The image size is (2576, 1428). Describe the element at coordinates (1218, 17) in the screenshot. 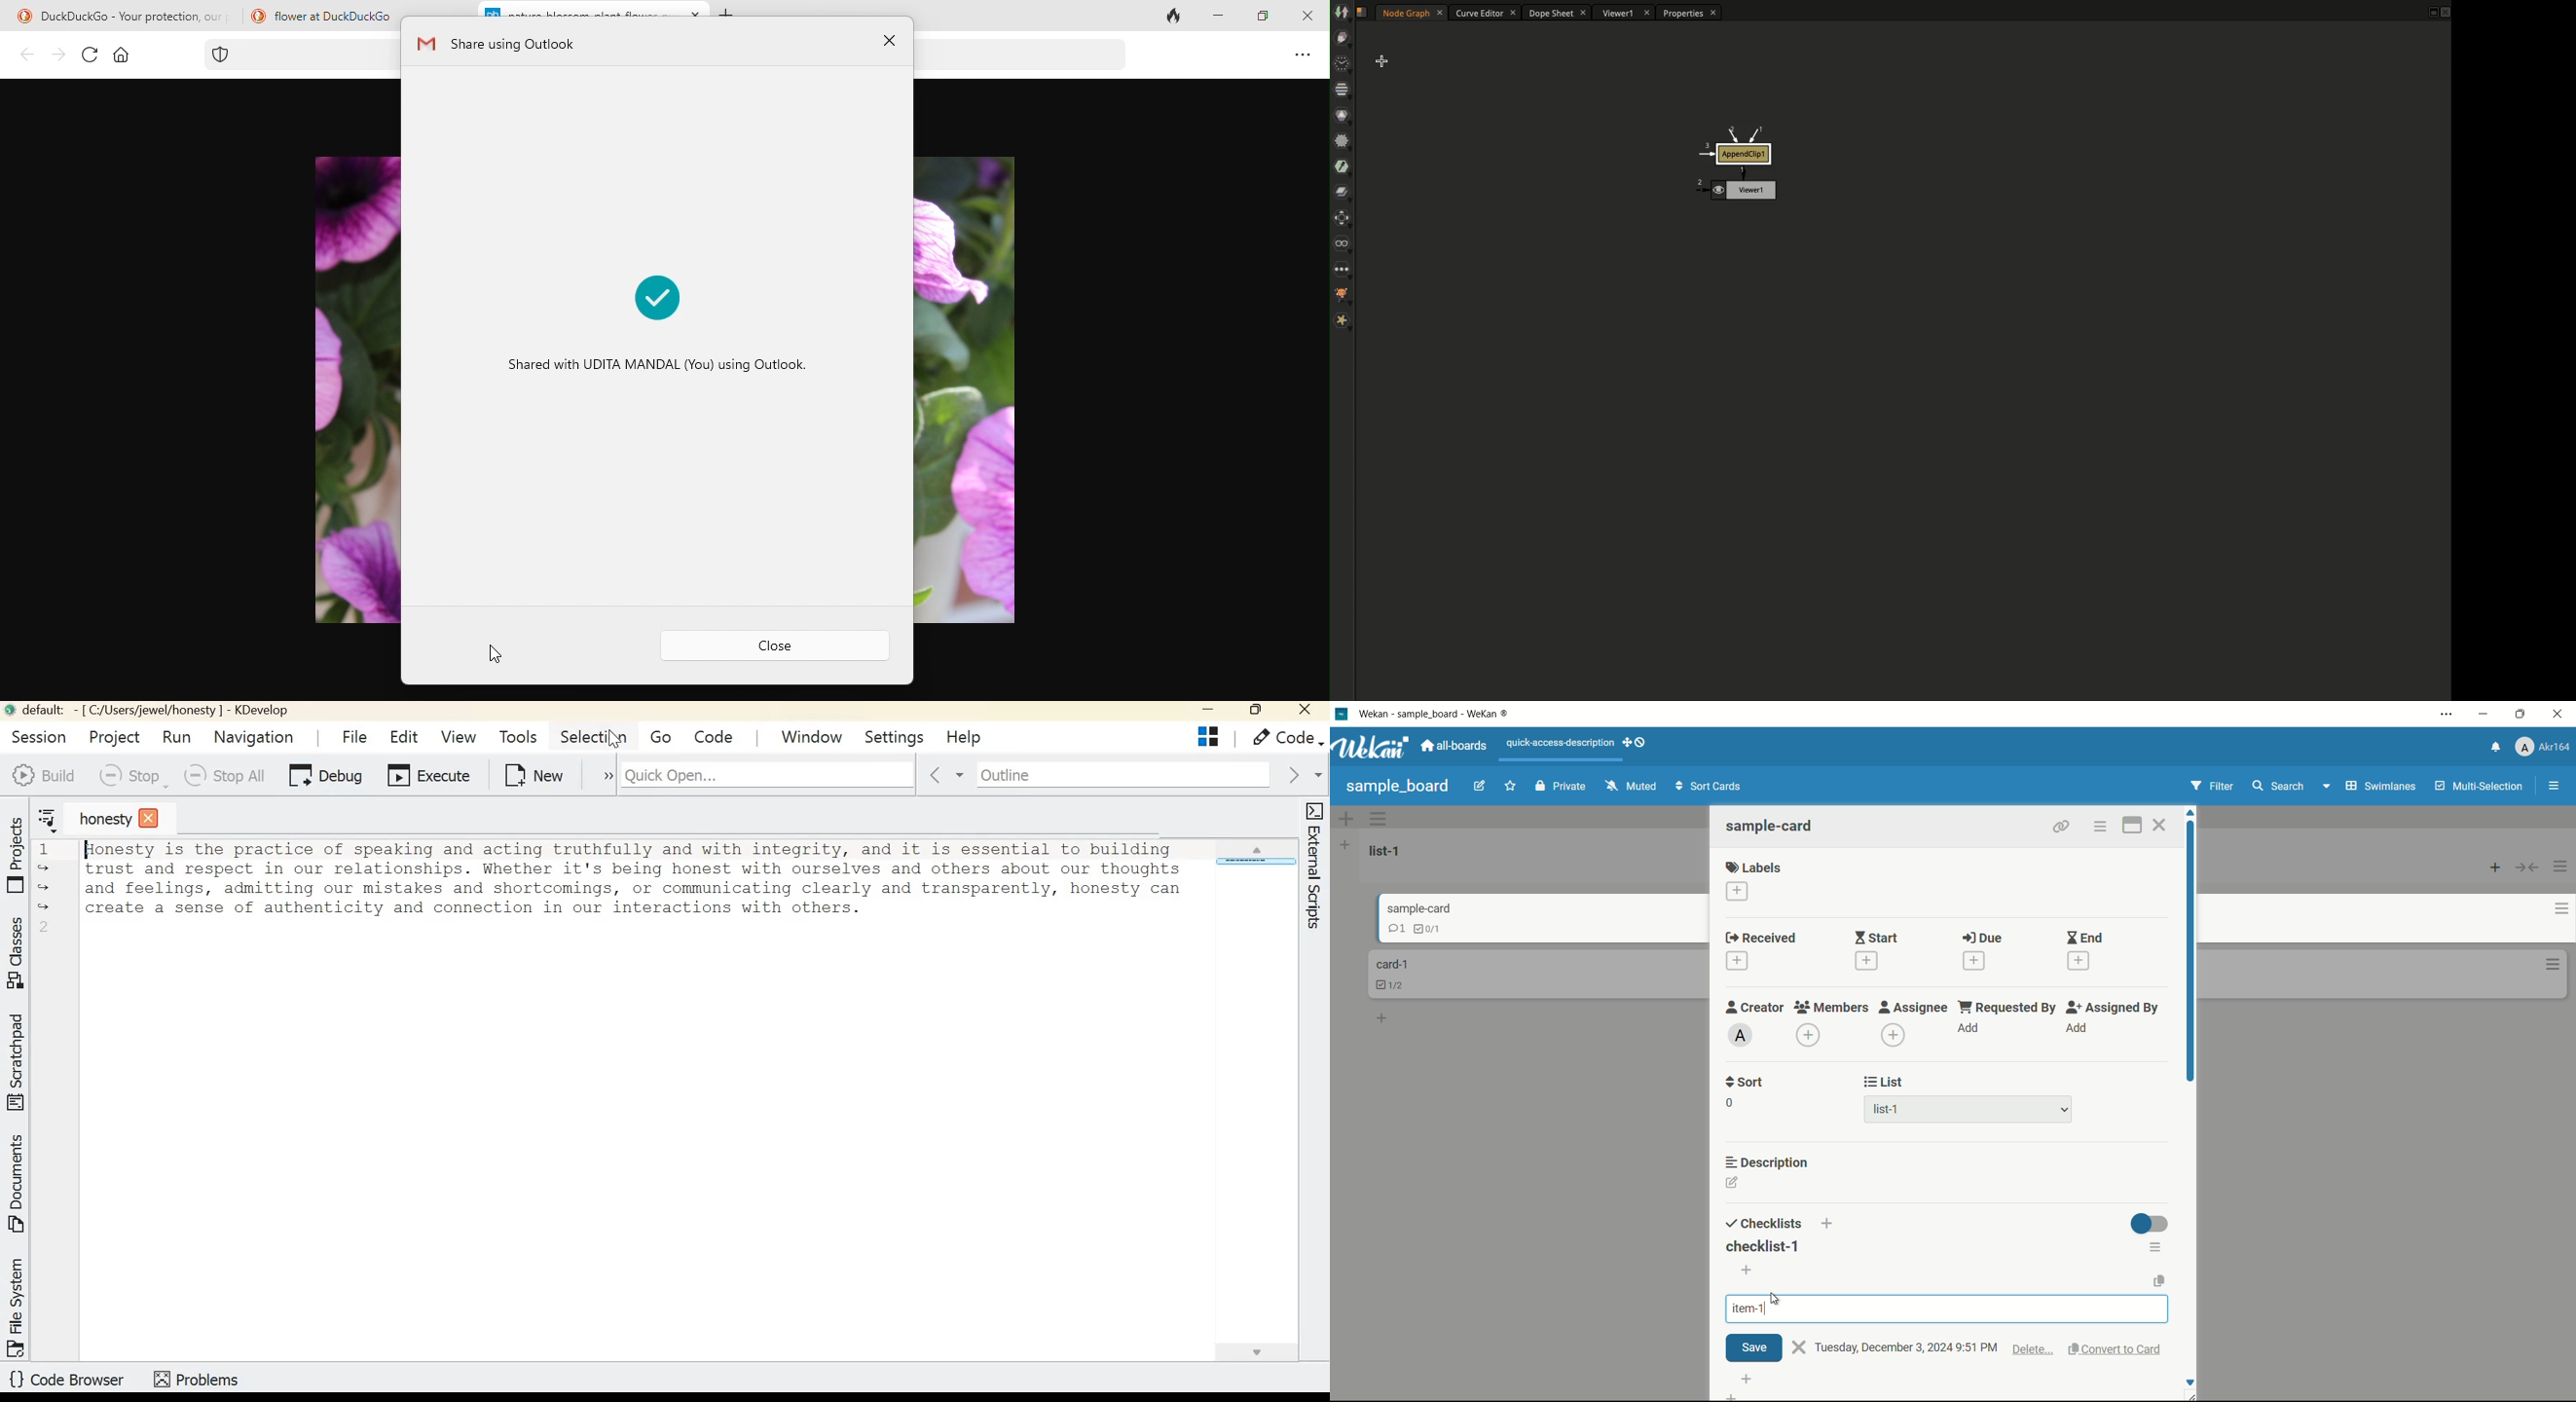

I see `minimize` at that location.